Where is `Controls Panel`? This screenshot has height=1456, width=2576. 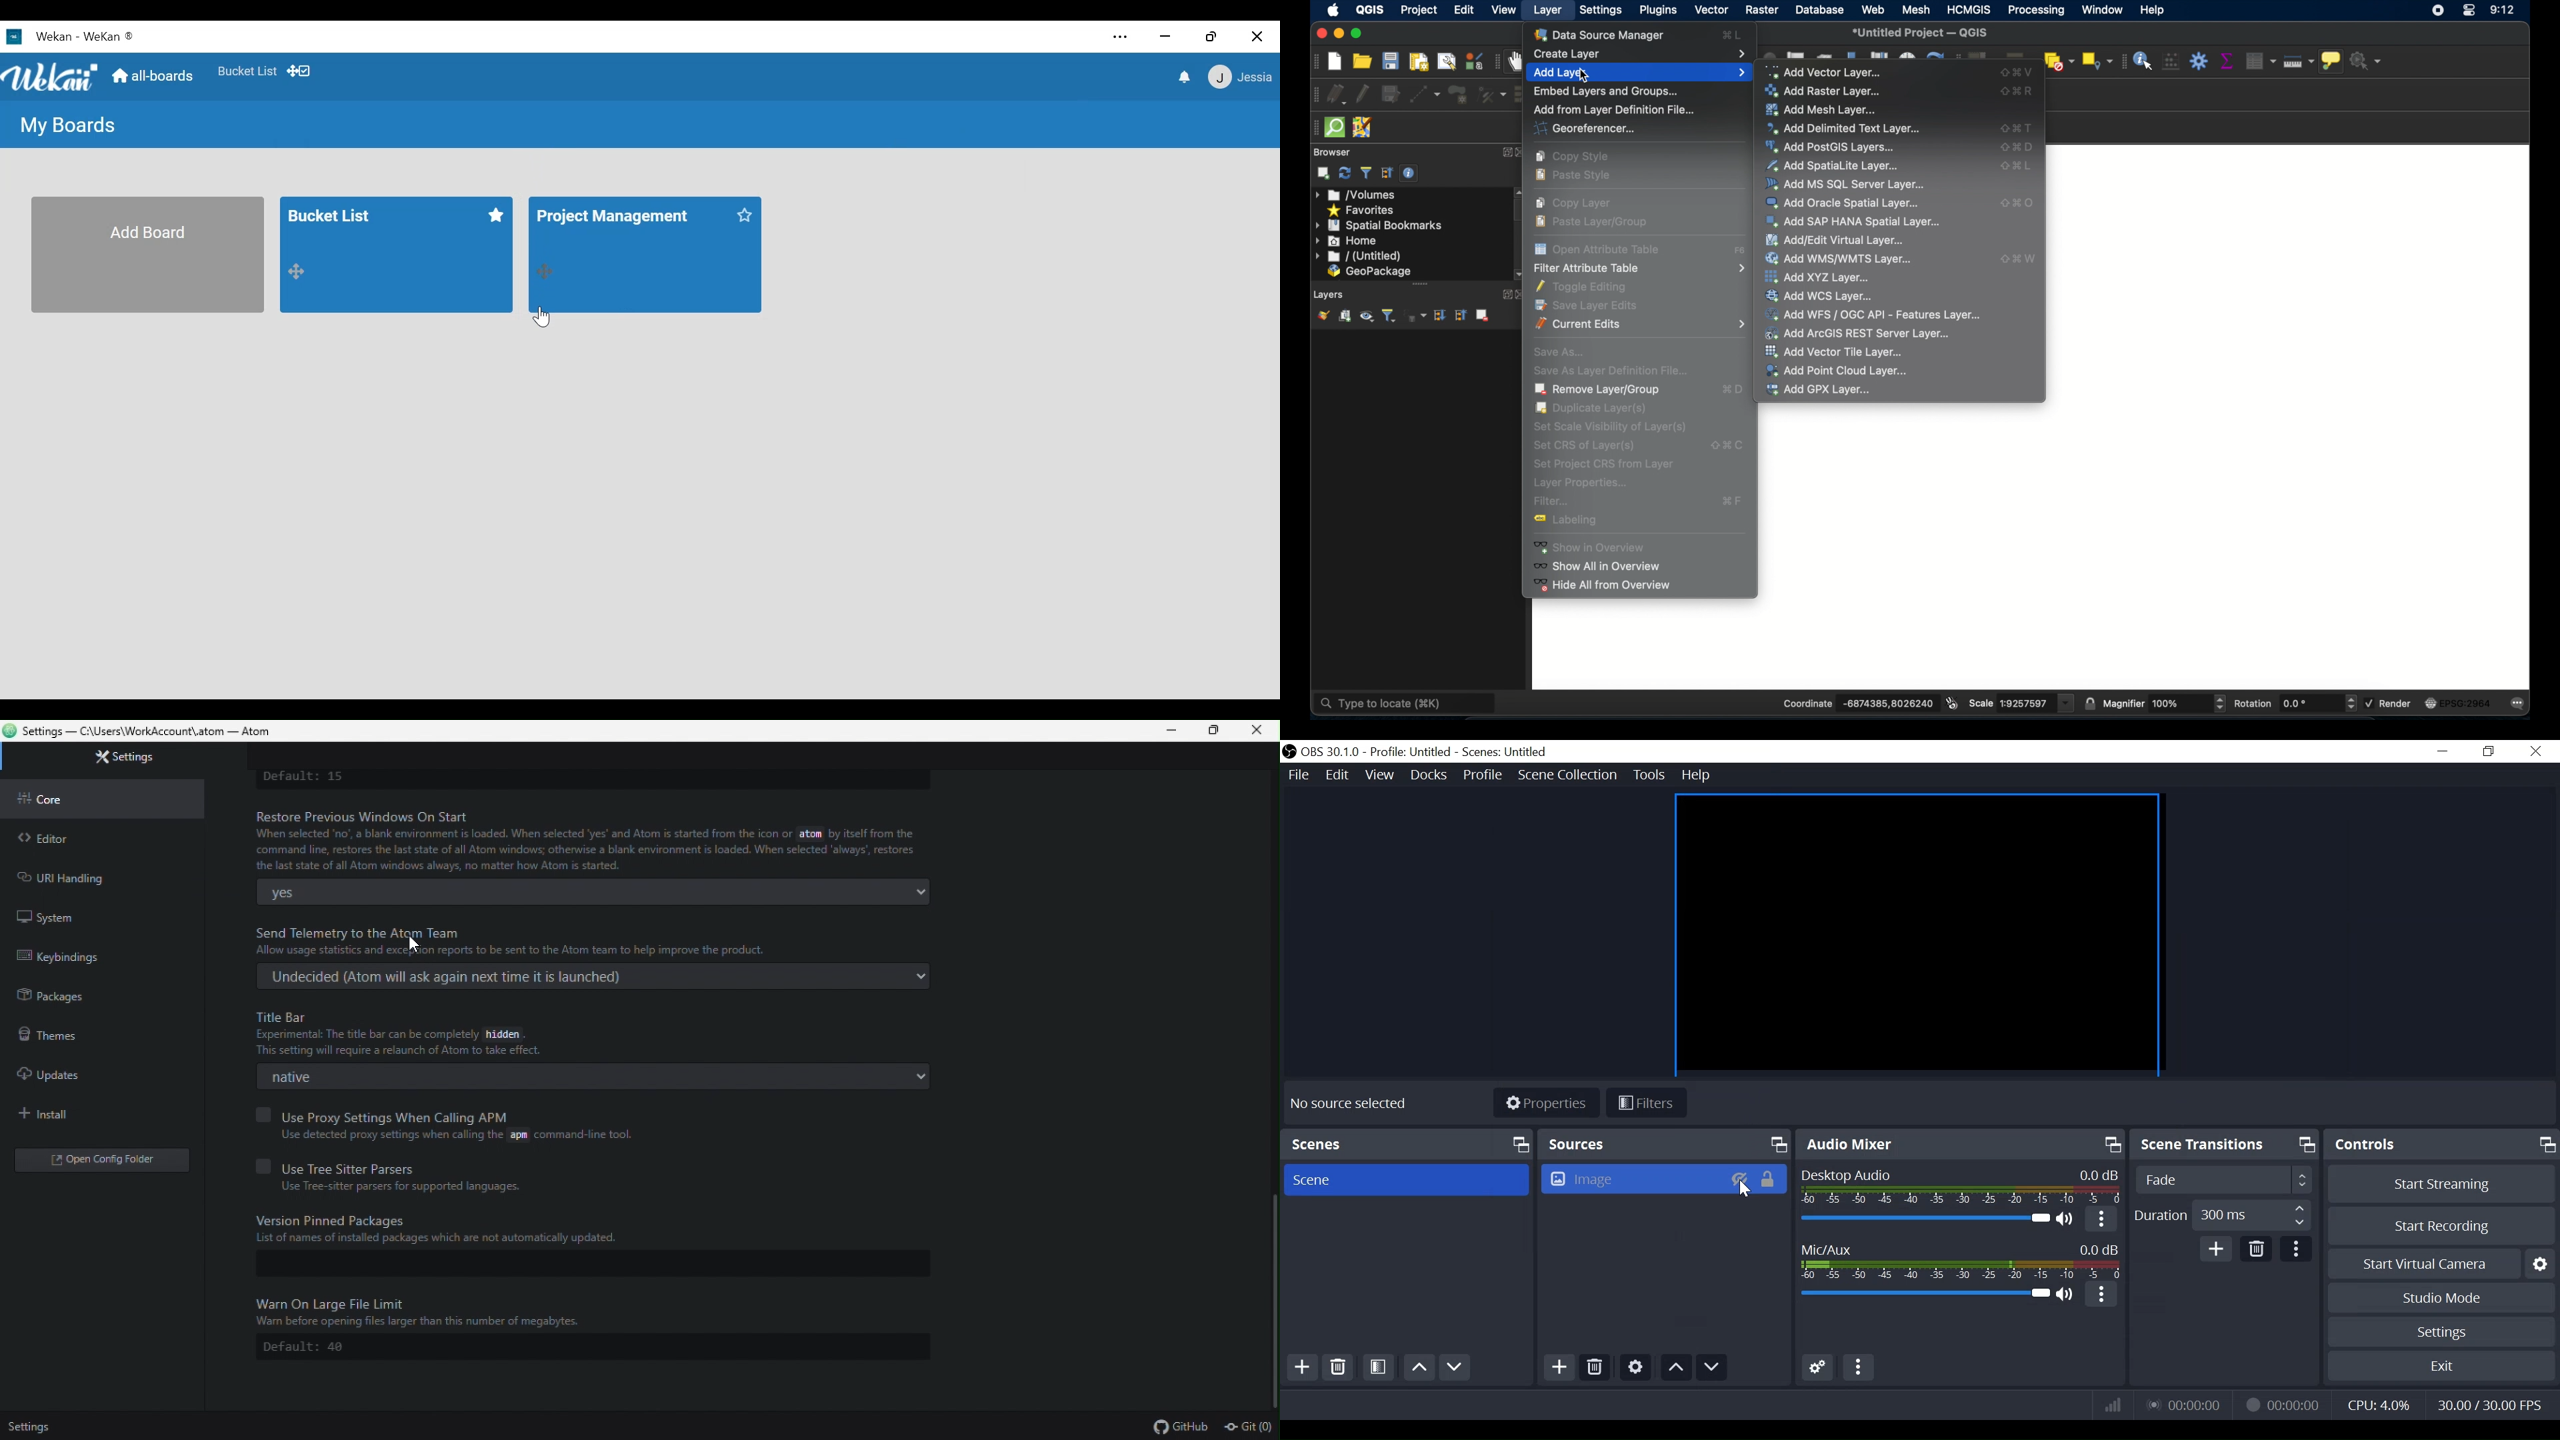 Controls Panel is located at coordinates (2443, 1145).